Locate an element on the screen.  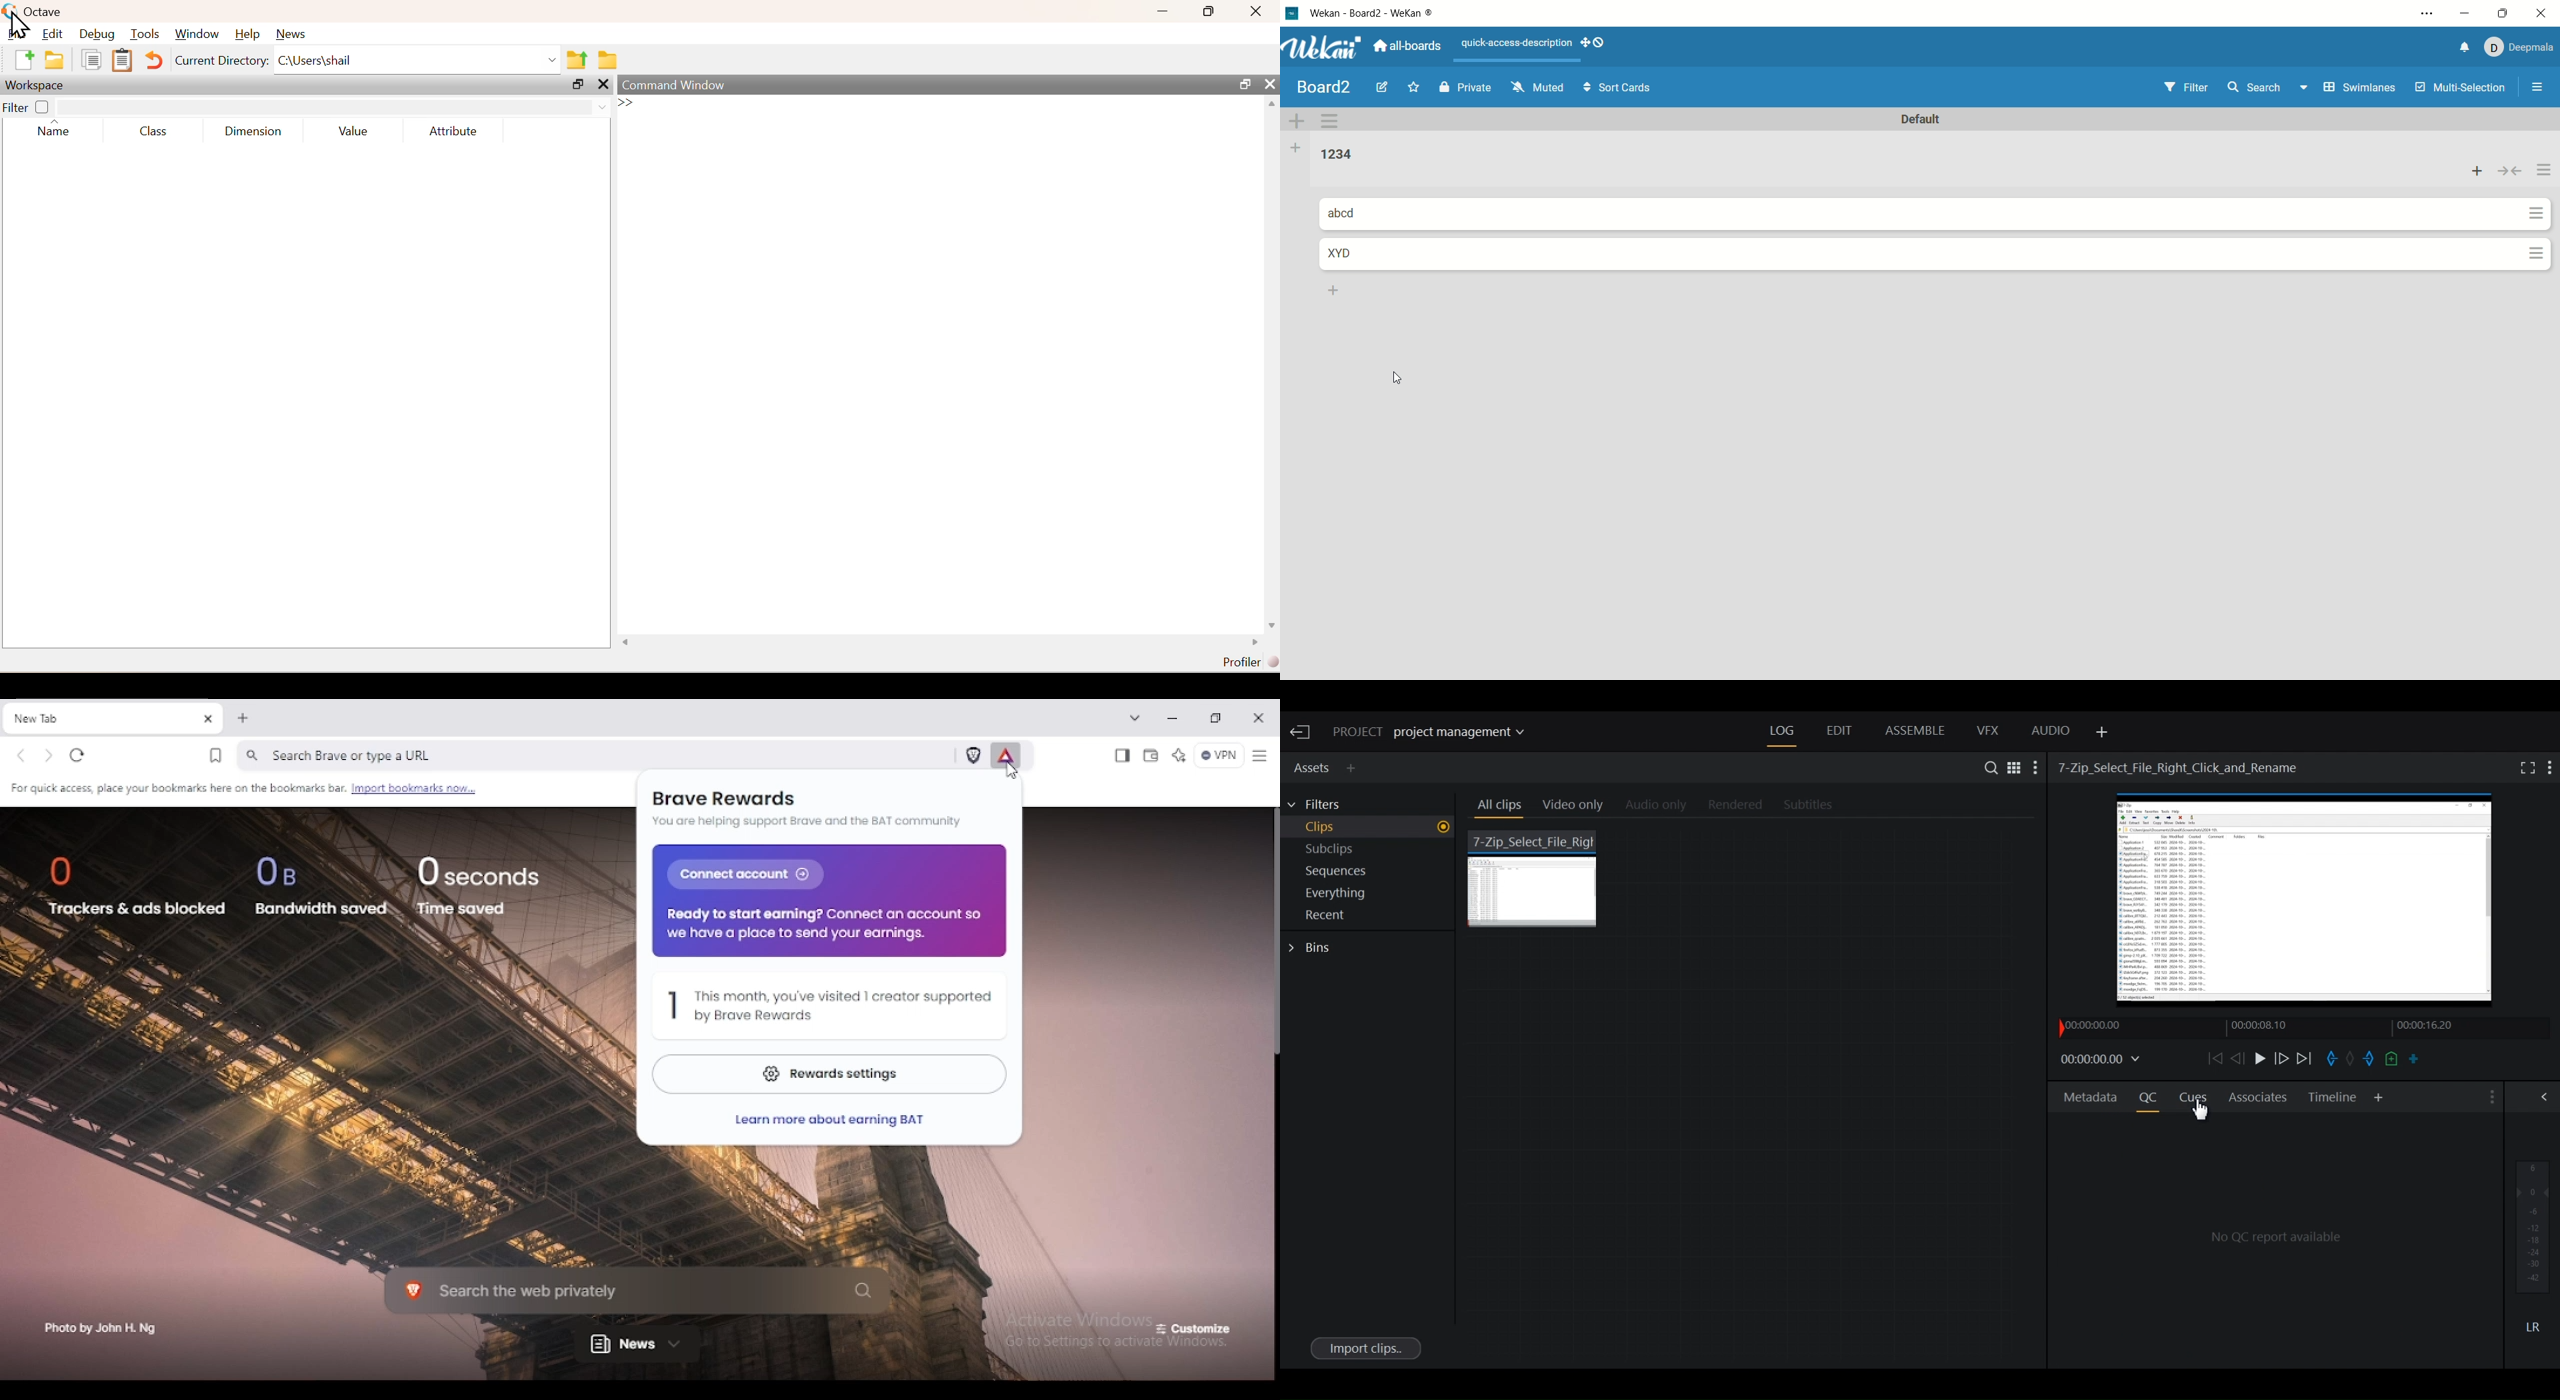
Show settings menu is located at coordinates (2490, 1097).